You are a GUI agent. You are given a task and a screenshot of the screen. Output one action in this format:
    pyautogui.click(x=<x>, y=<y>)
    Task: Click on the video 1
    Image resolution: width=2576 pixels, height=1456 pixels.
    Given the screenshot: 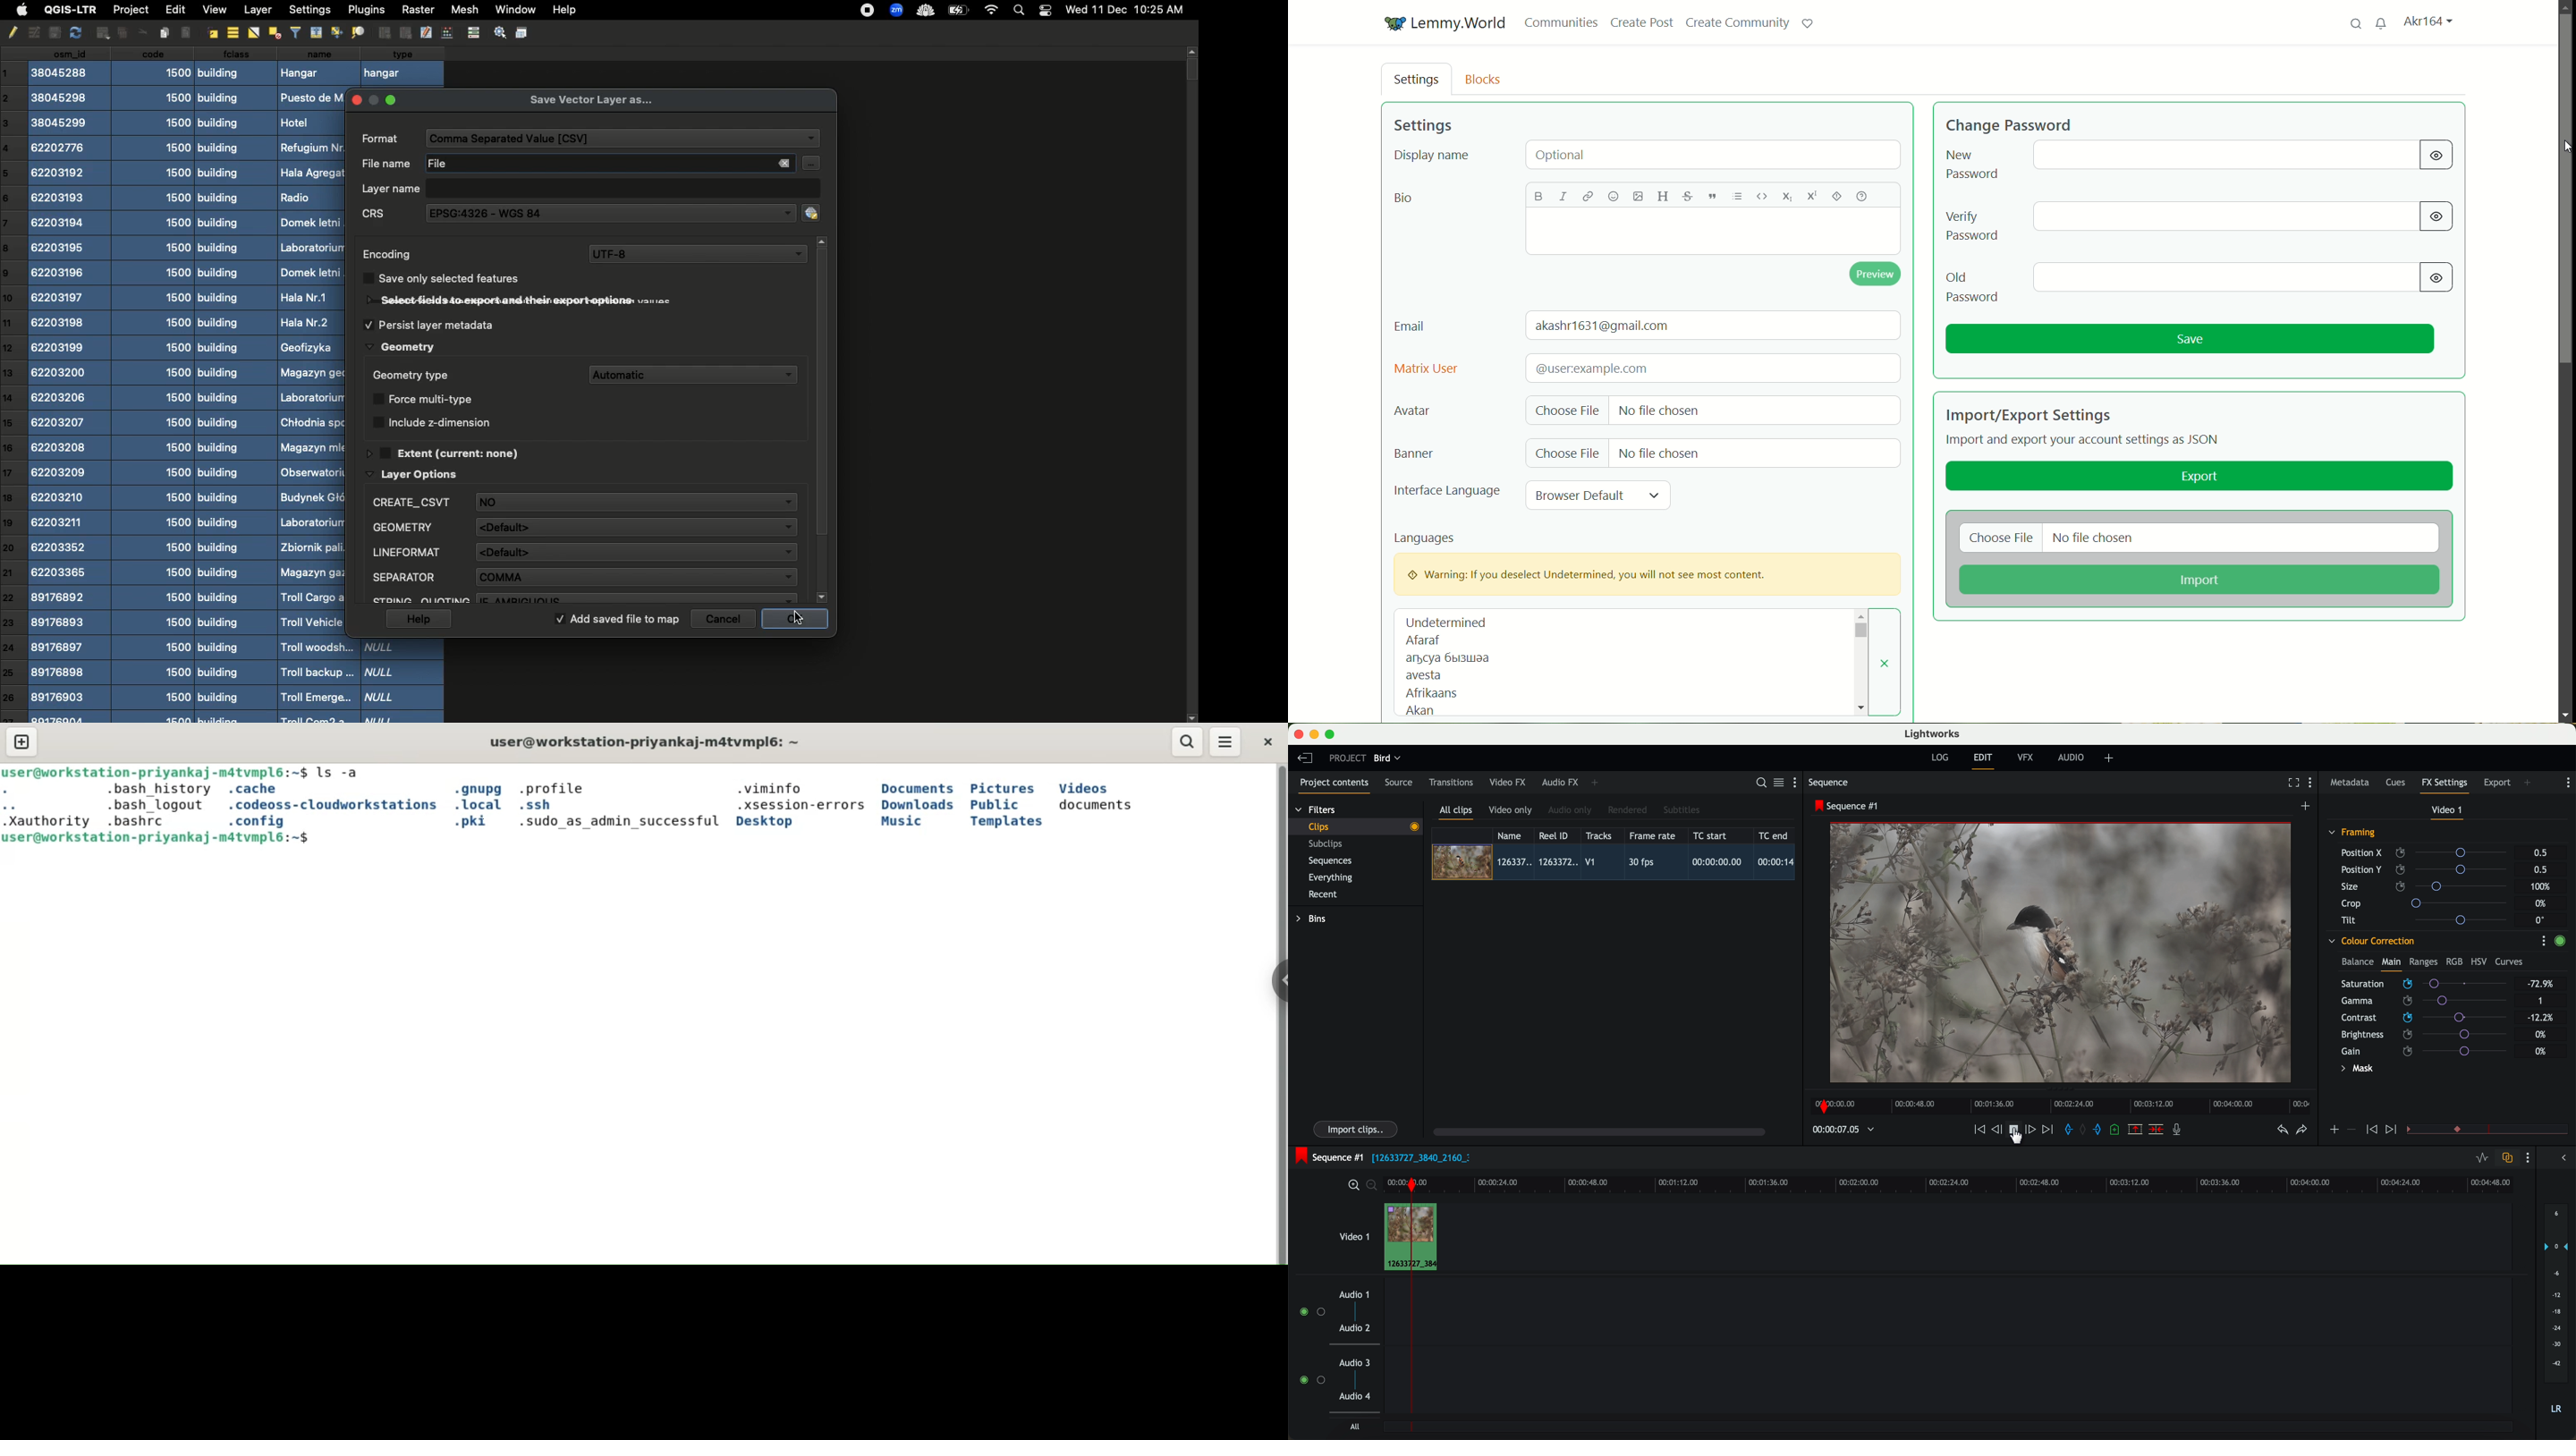 What is the action you would take?
    pyautogui.click(x=1353, y=1235)
    